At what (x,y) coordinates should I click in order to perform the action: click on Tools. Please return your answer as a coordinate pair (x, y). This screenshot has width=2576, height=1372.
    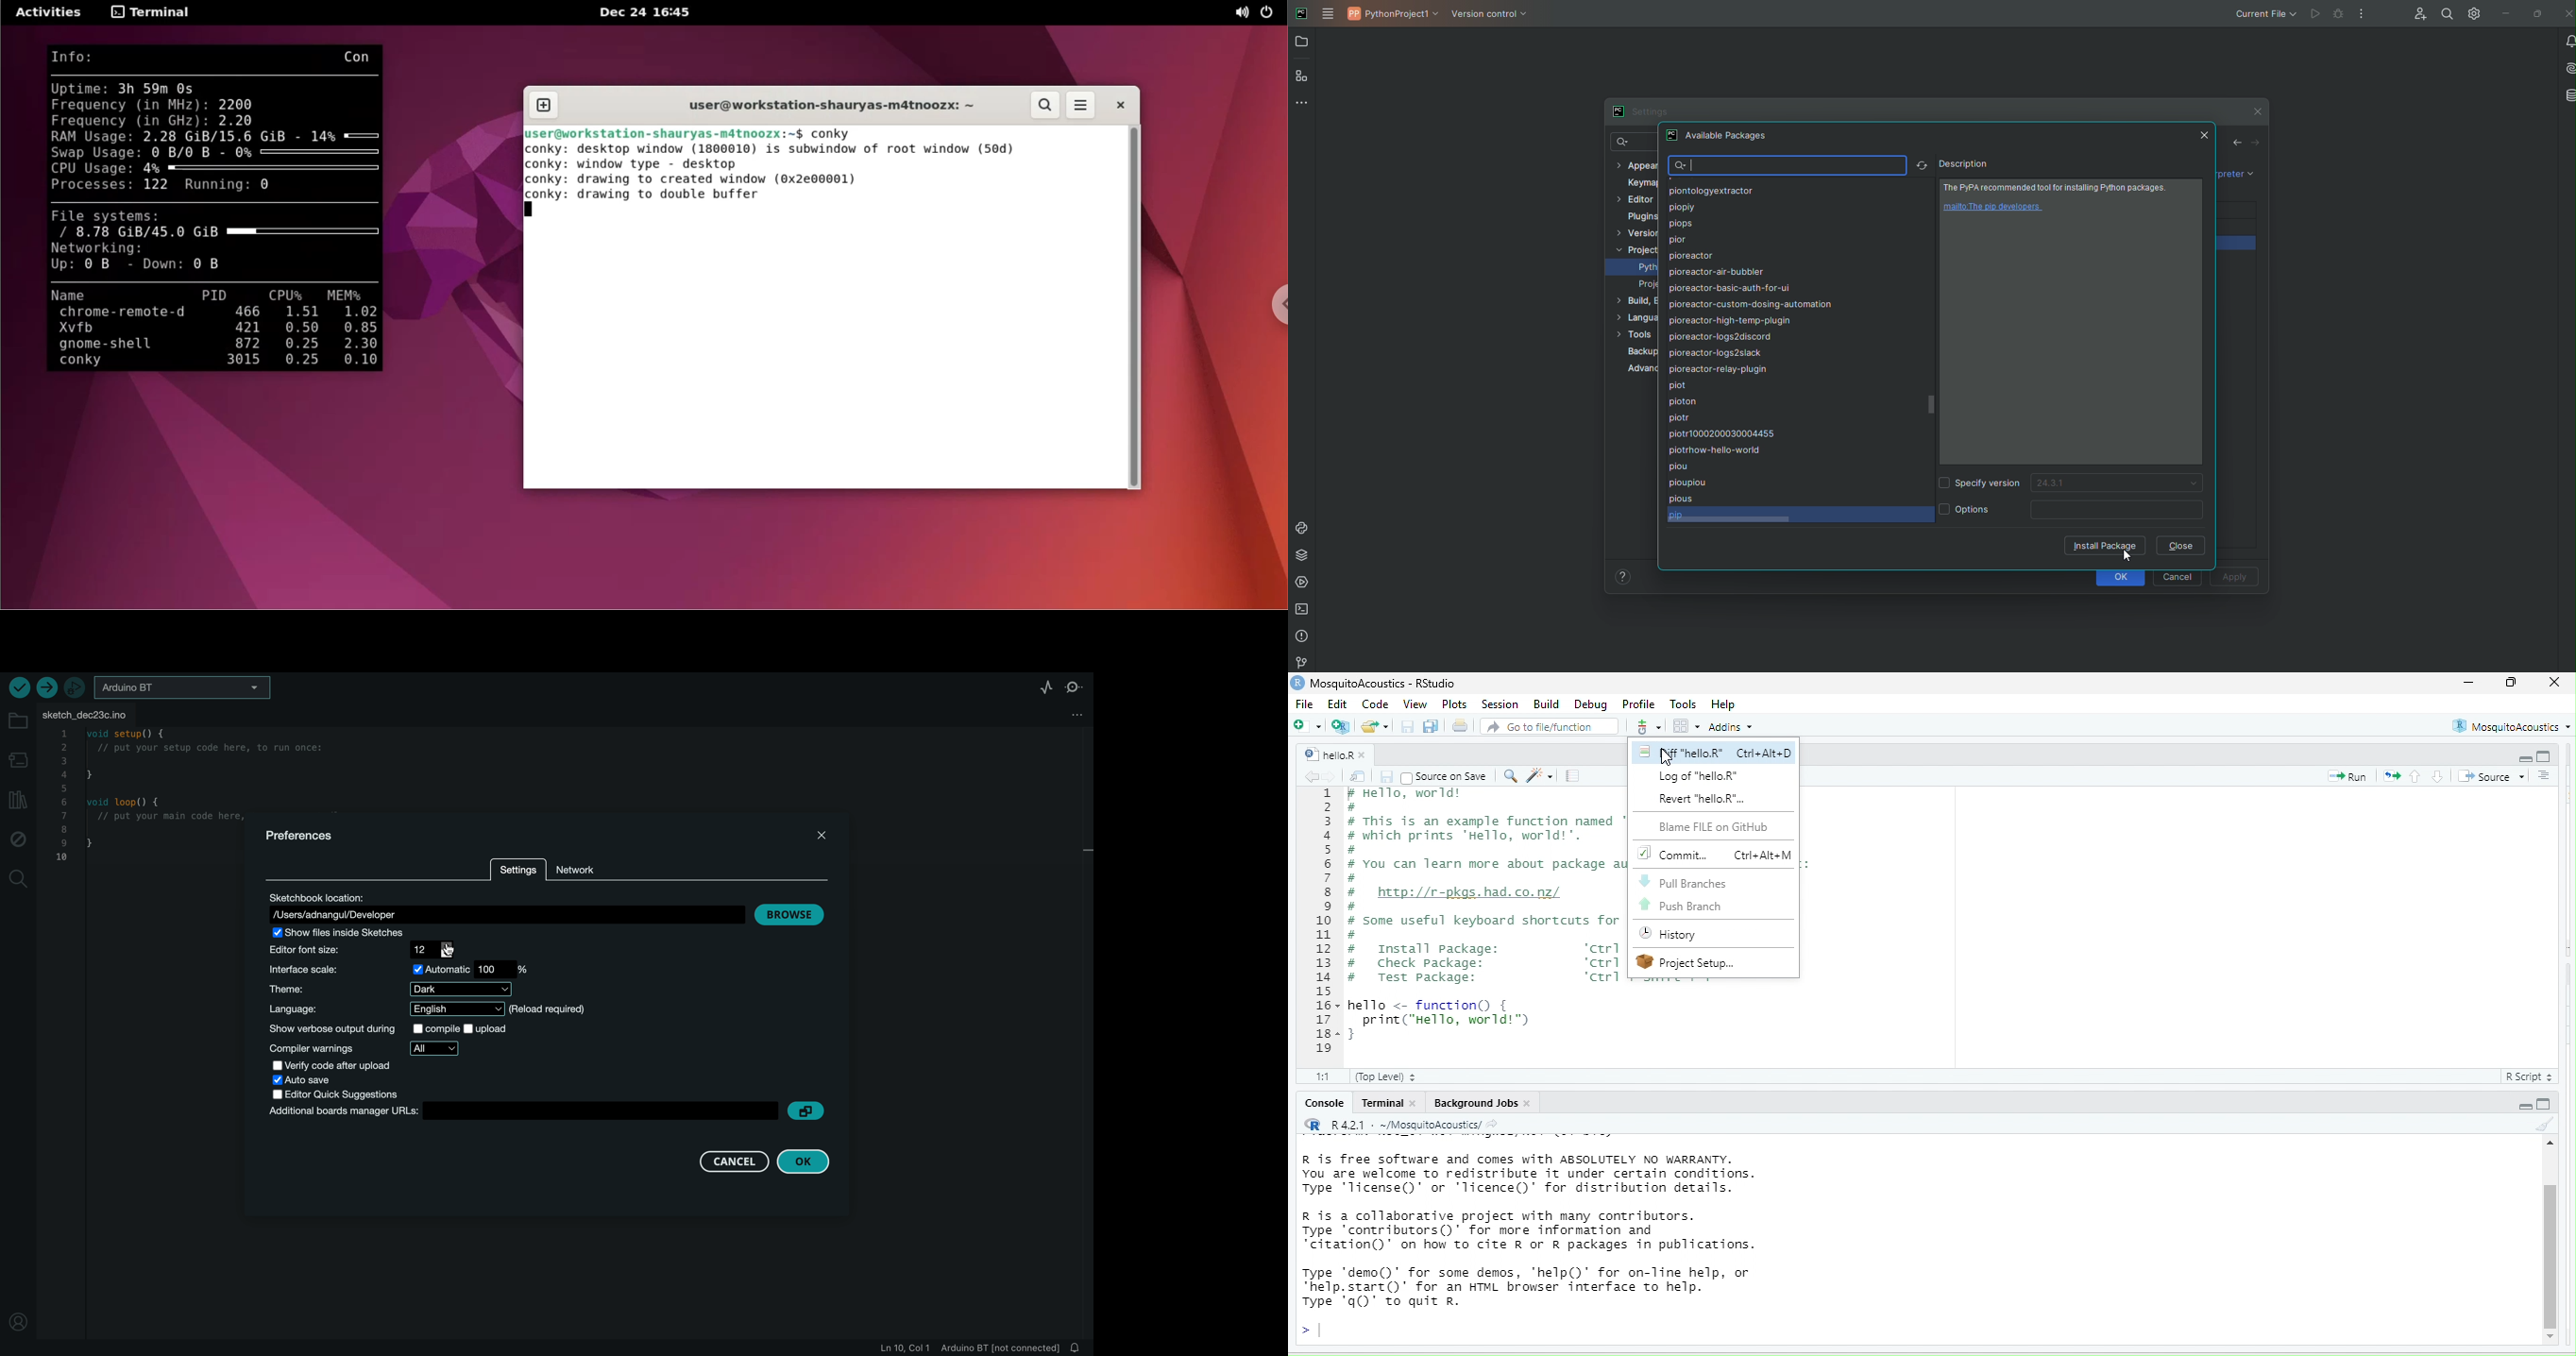
    Looking at the image, I should click on (1636, 335).